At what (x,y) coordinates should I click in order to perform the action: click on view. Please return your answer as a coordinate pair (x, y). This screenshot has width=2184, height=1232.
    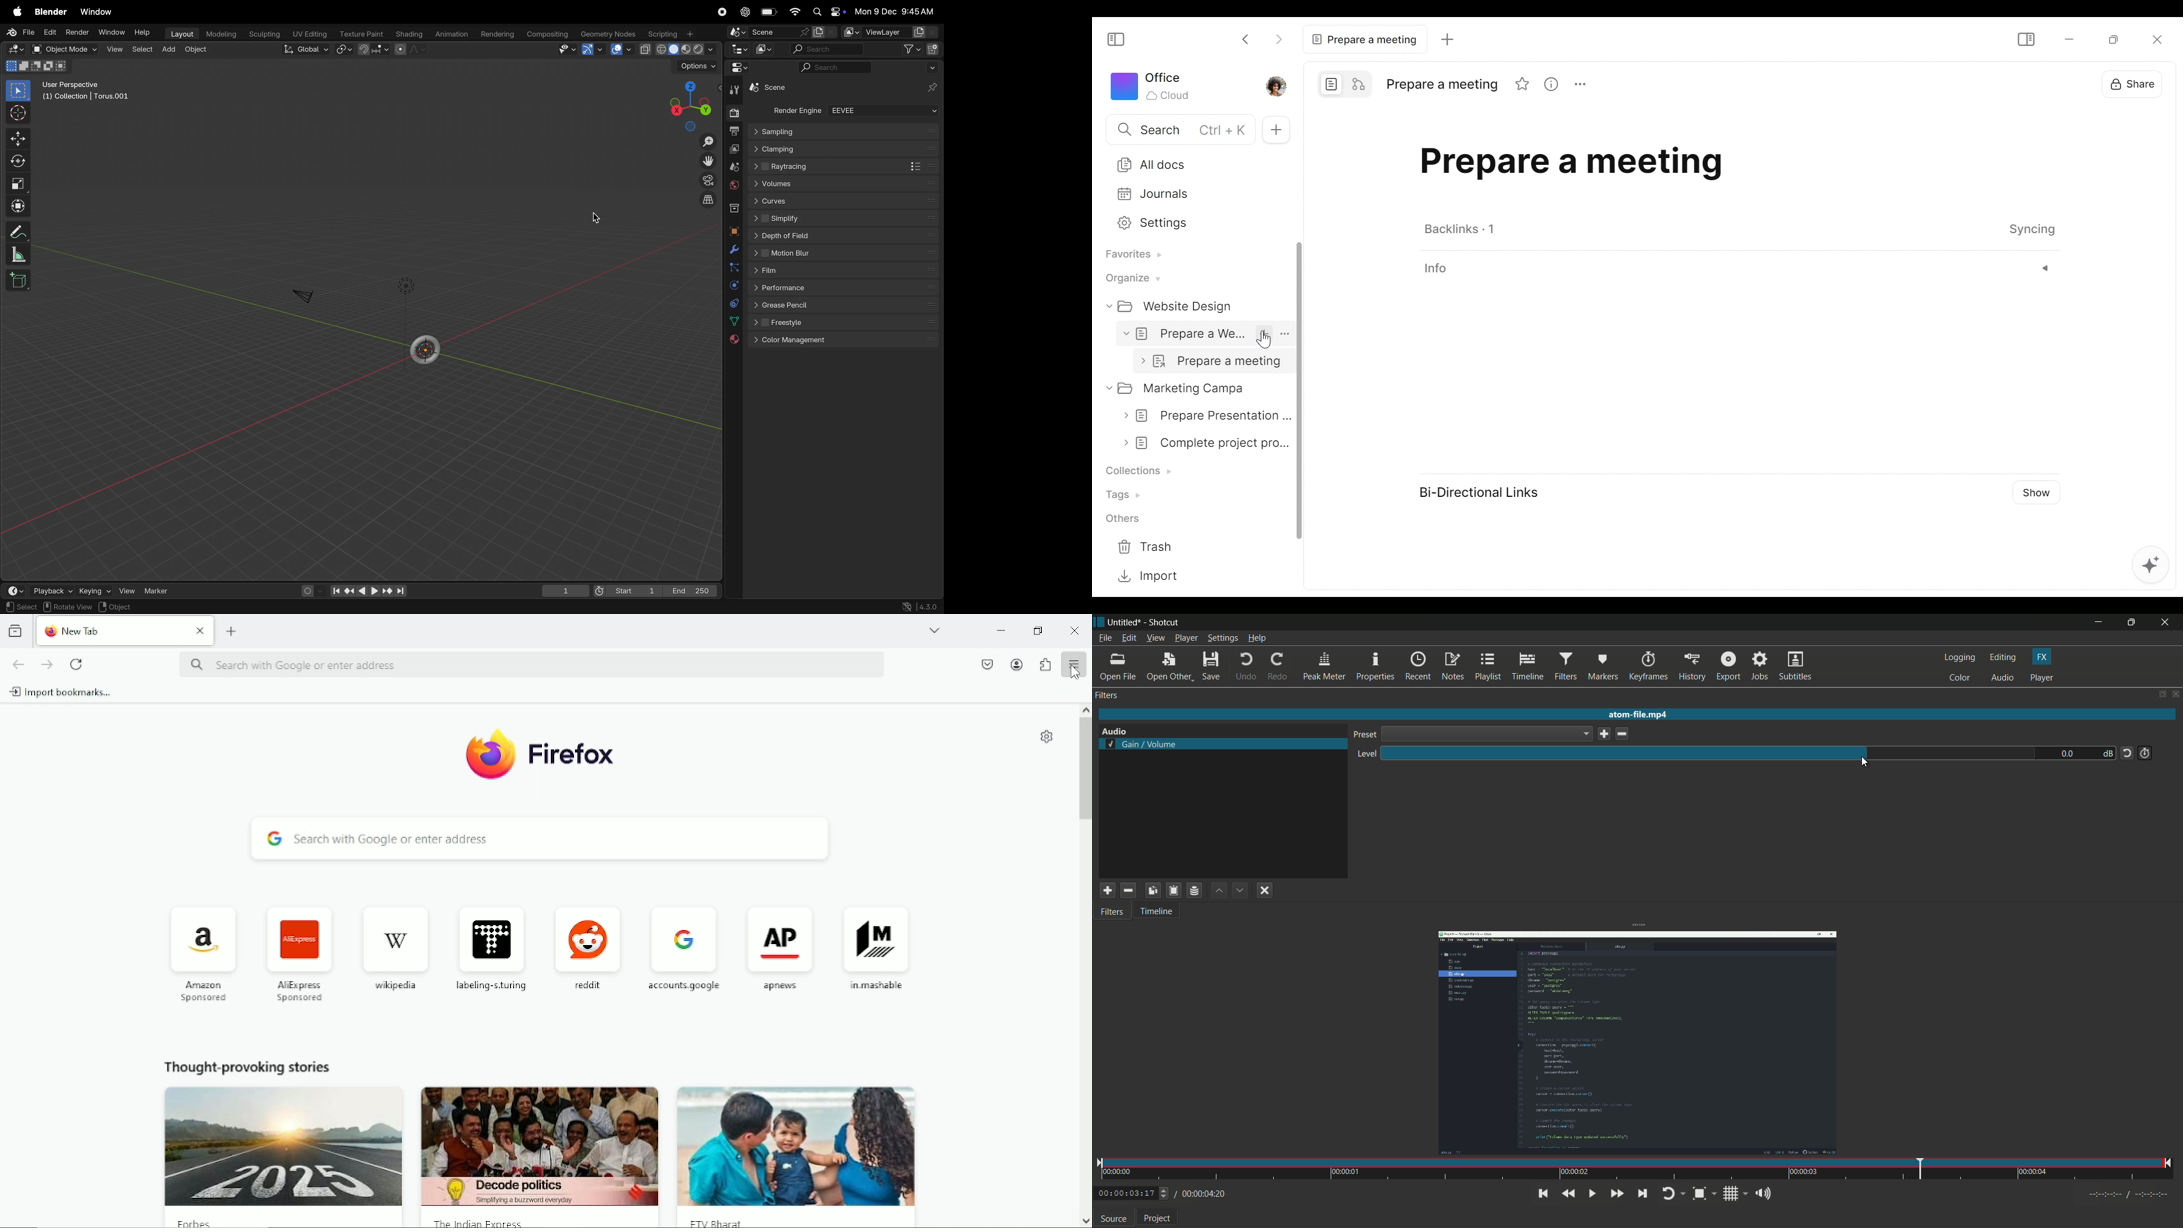
    Looking at the image, I should click on (567, 50).